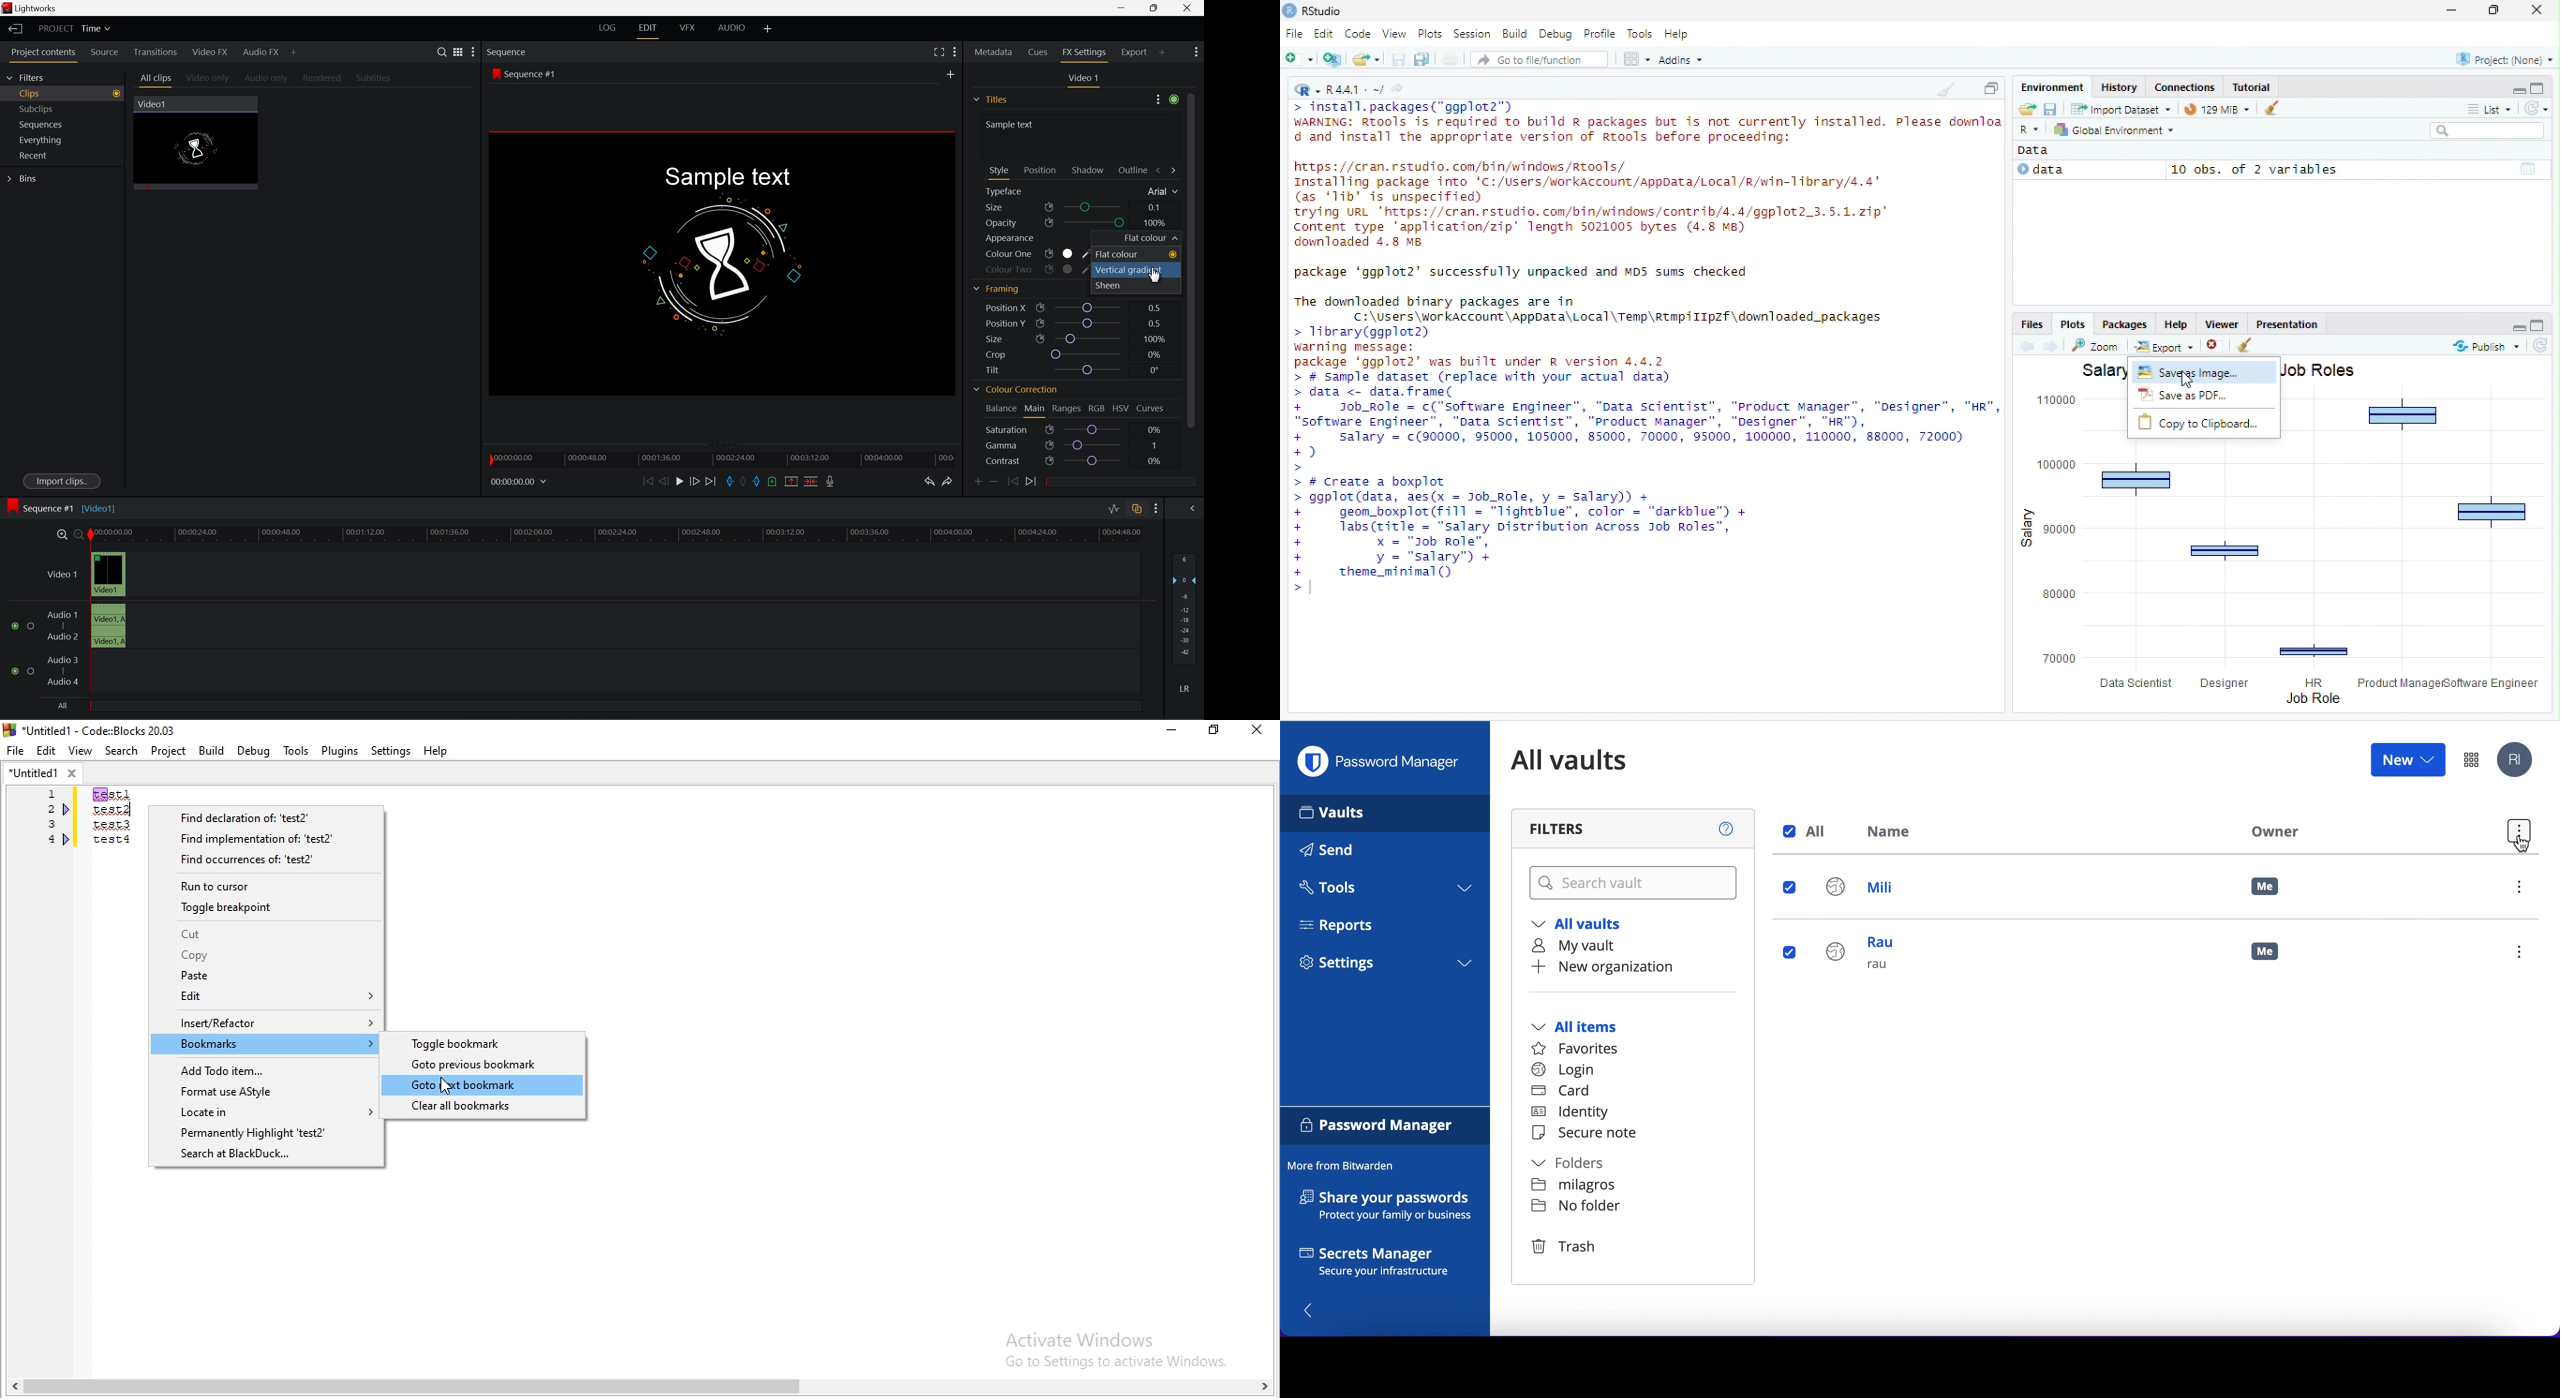  Describe the element at coordinates (520, 481) in the screenshot. I see `Frame time` at that location.